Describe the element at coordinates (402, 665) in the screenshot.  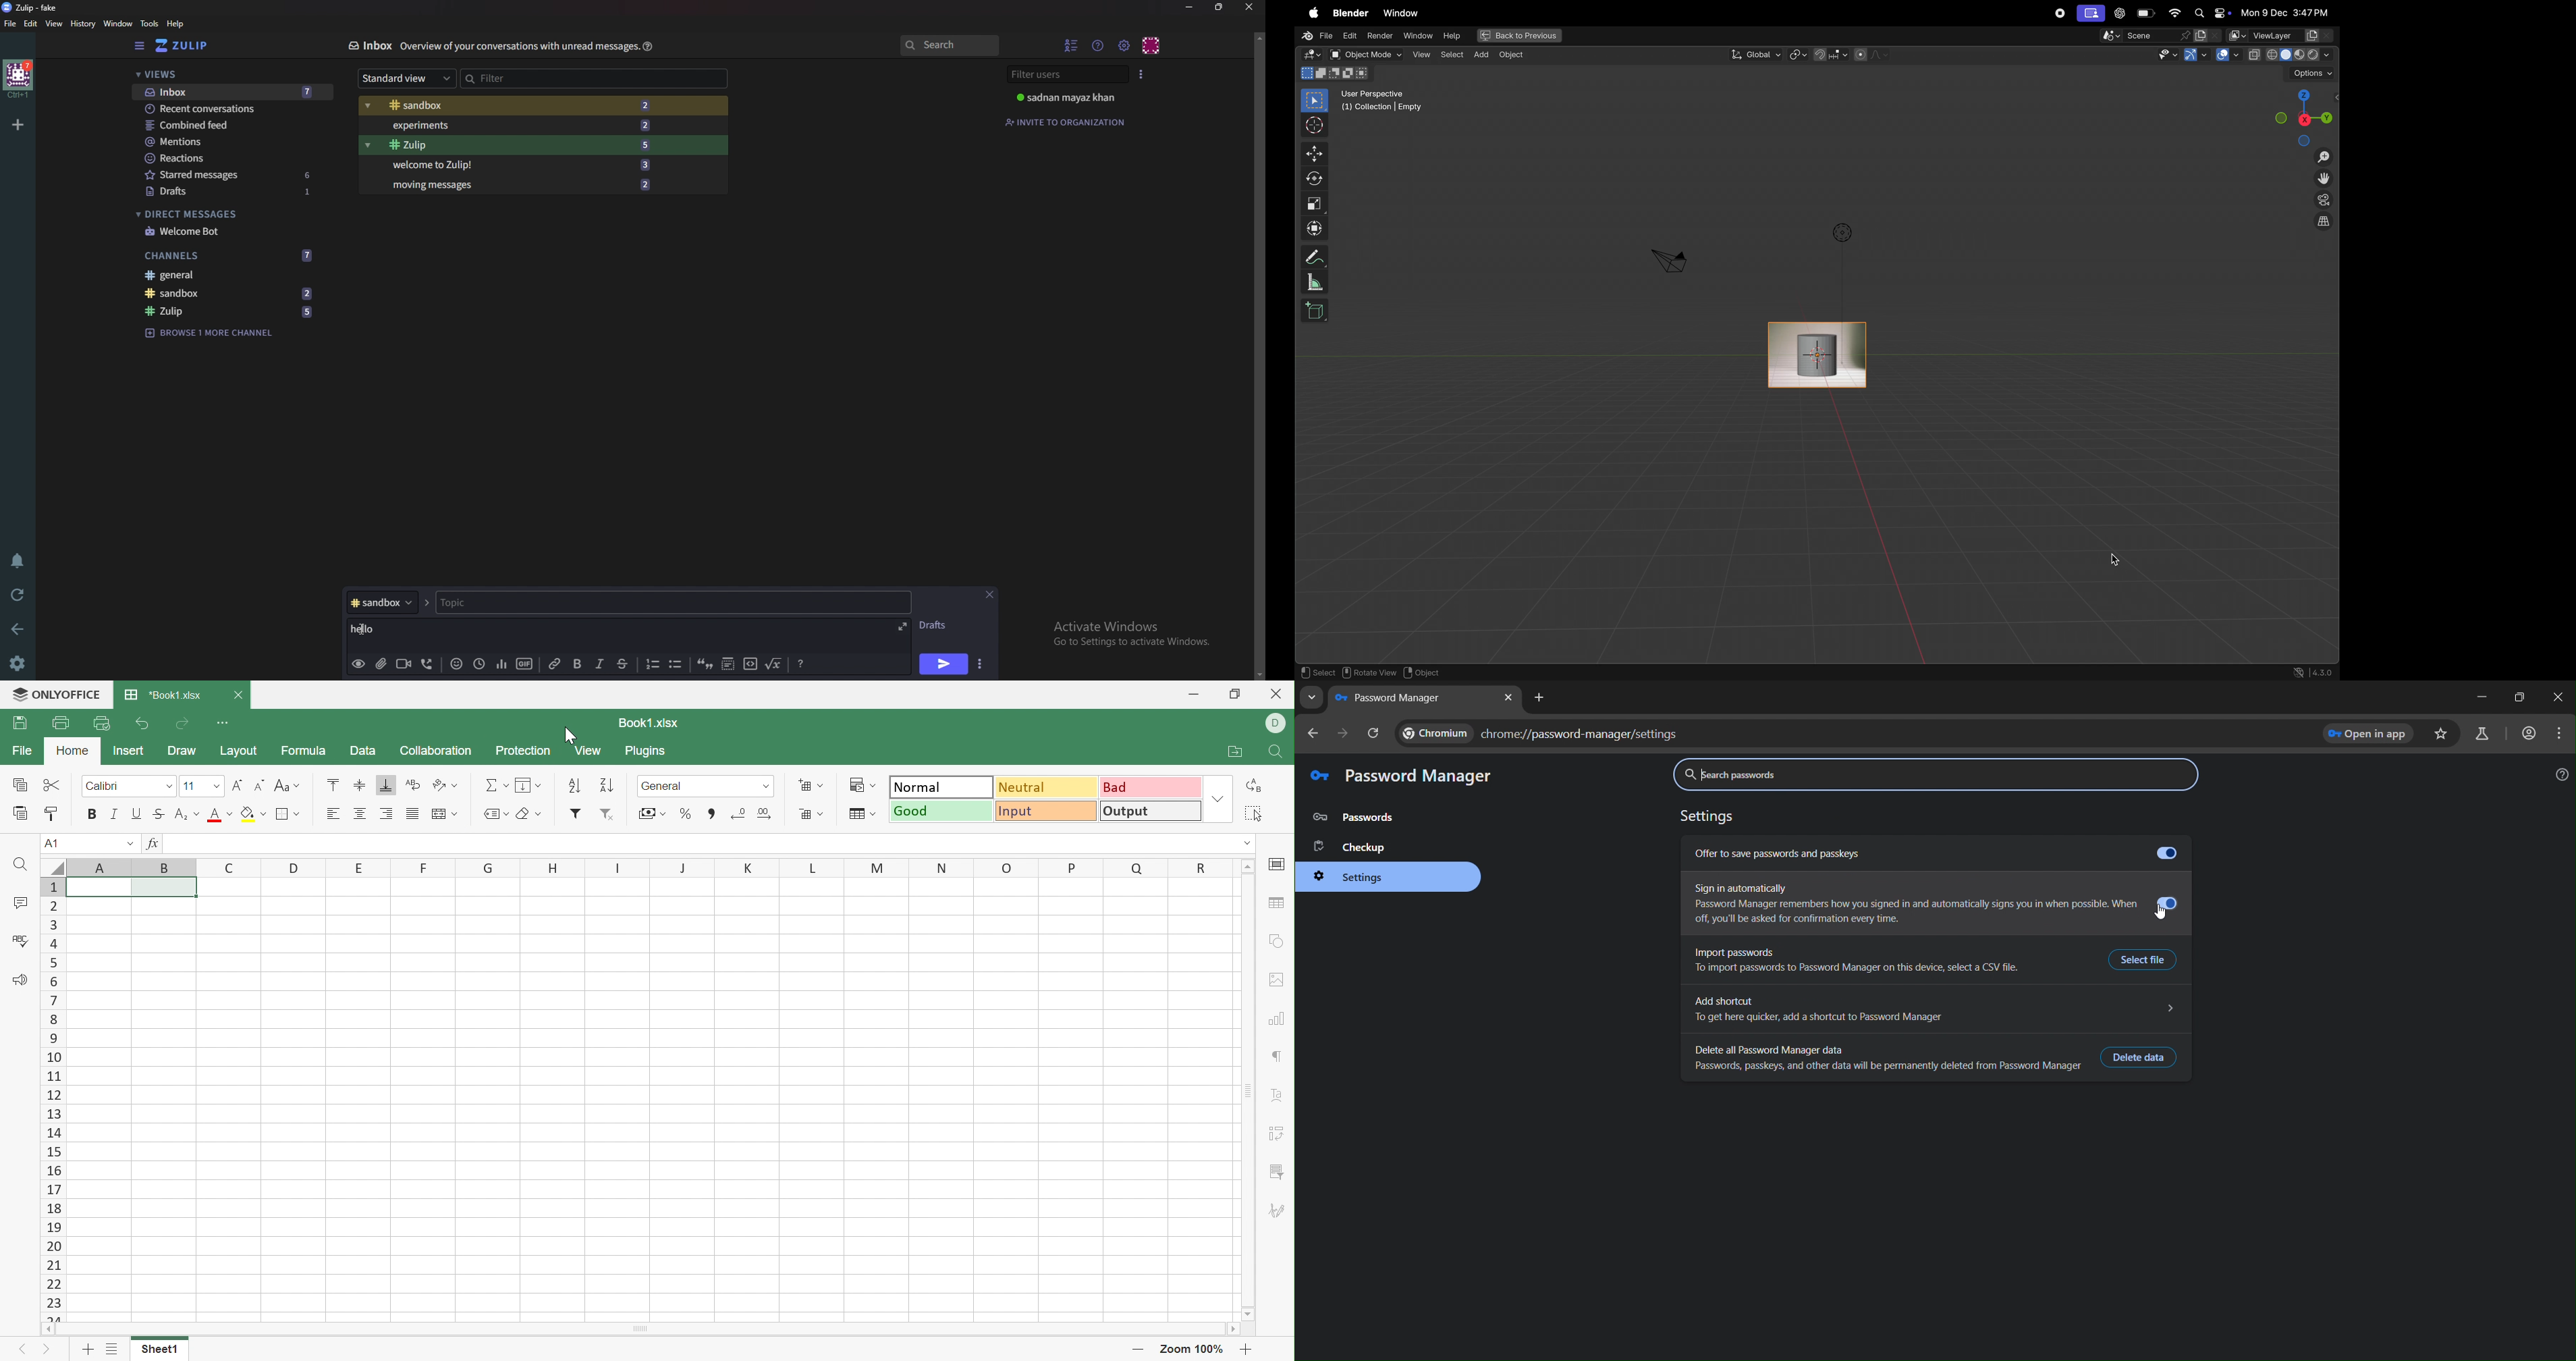
I see `Video call` at that location.